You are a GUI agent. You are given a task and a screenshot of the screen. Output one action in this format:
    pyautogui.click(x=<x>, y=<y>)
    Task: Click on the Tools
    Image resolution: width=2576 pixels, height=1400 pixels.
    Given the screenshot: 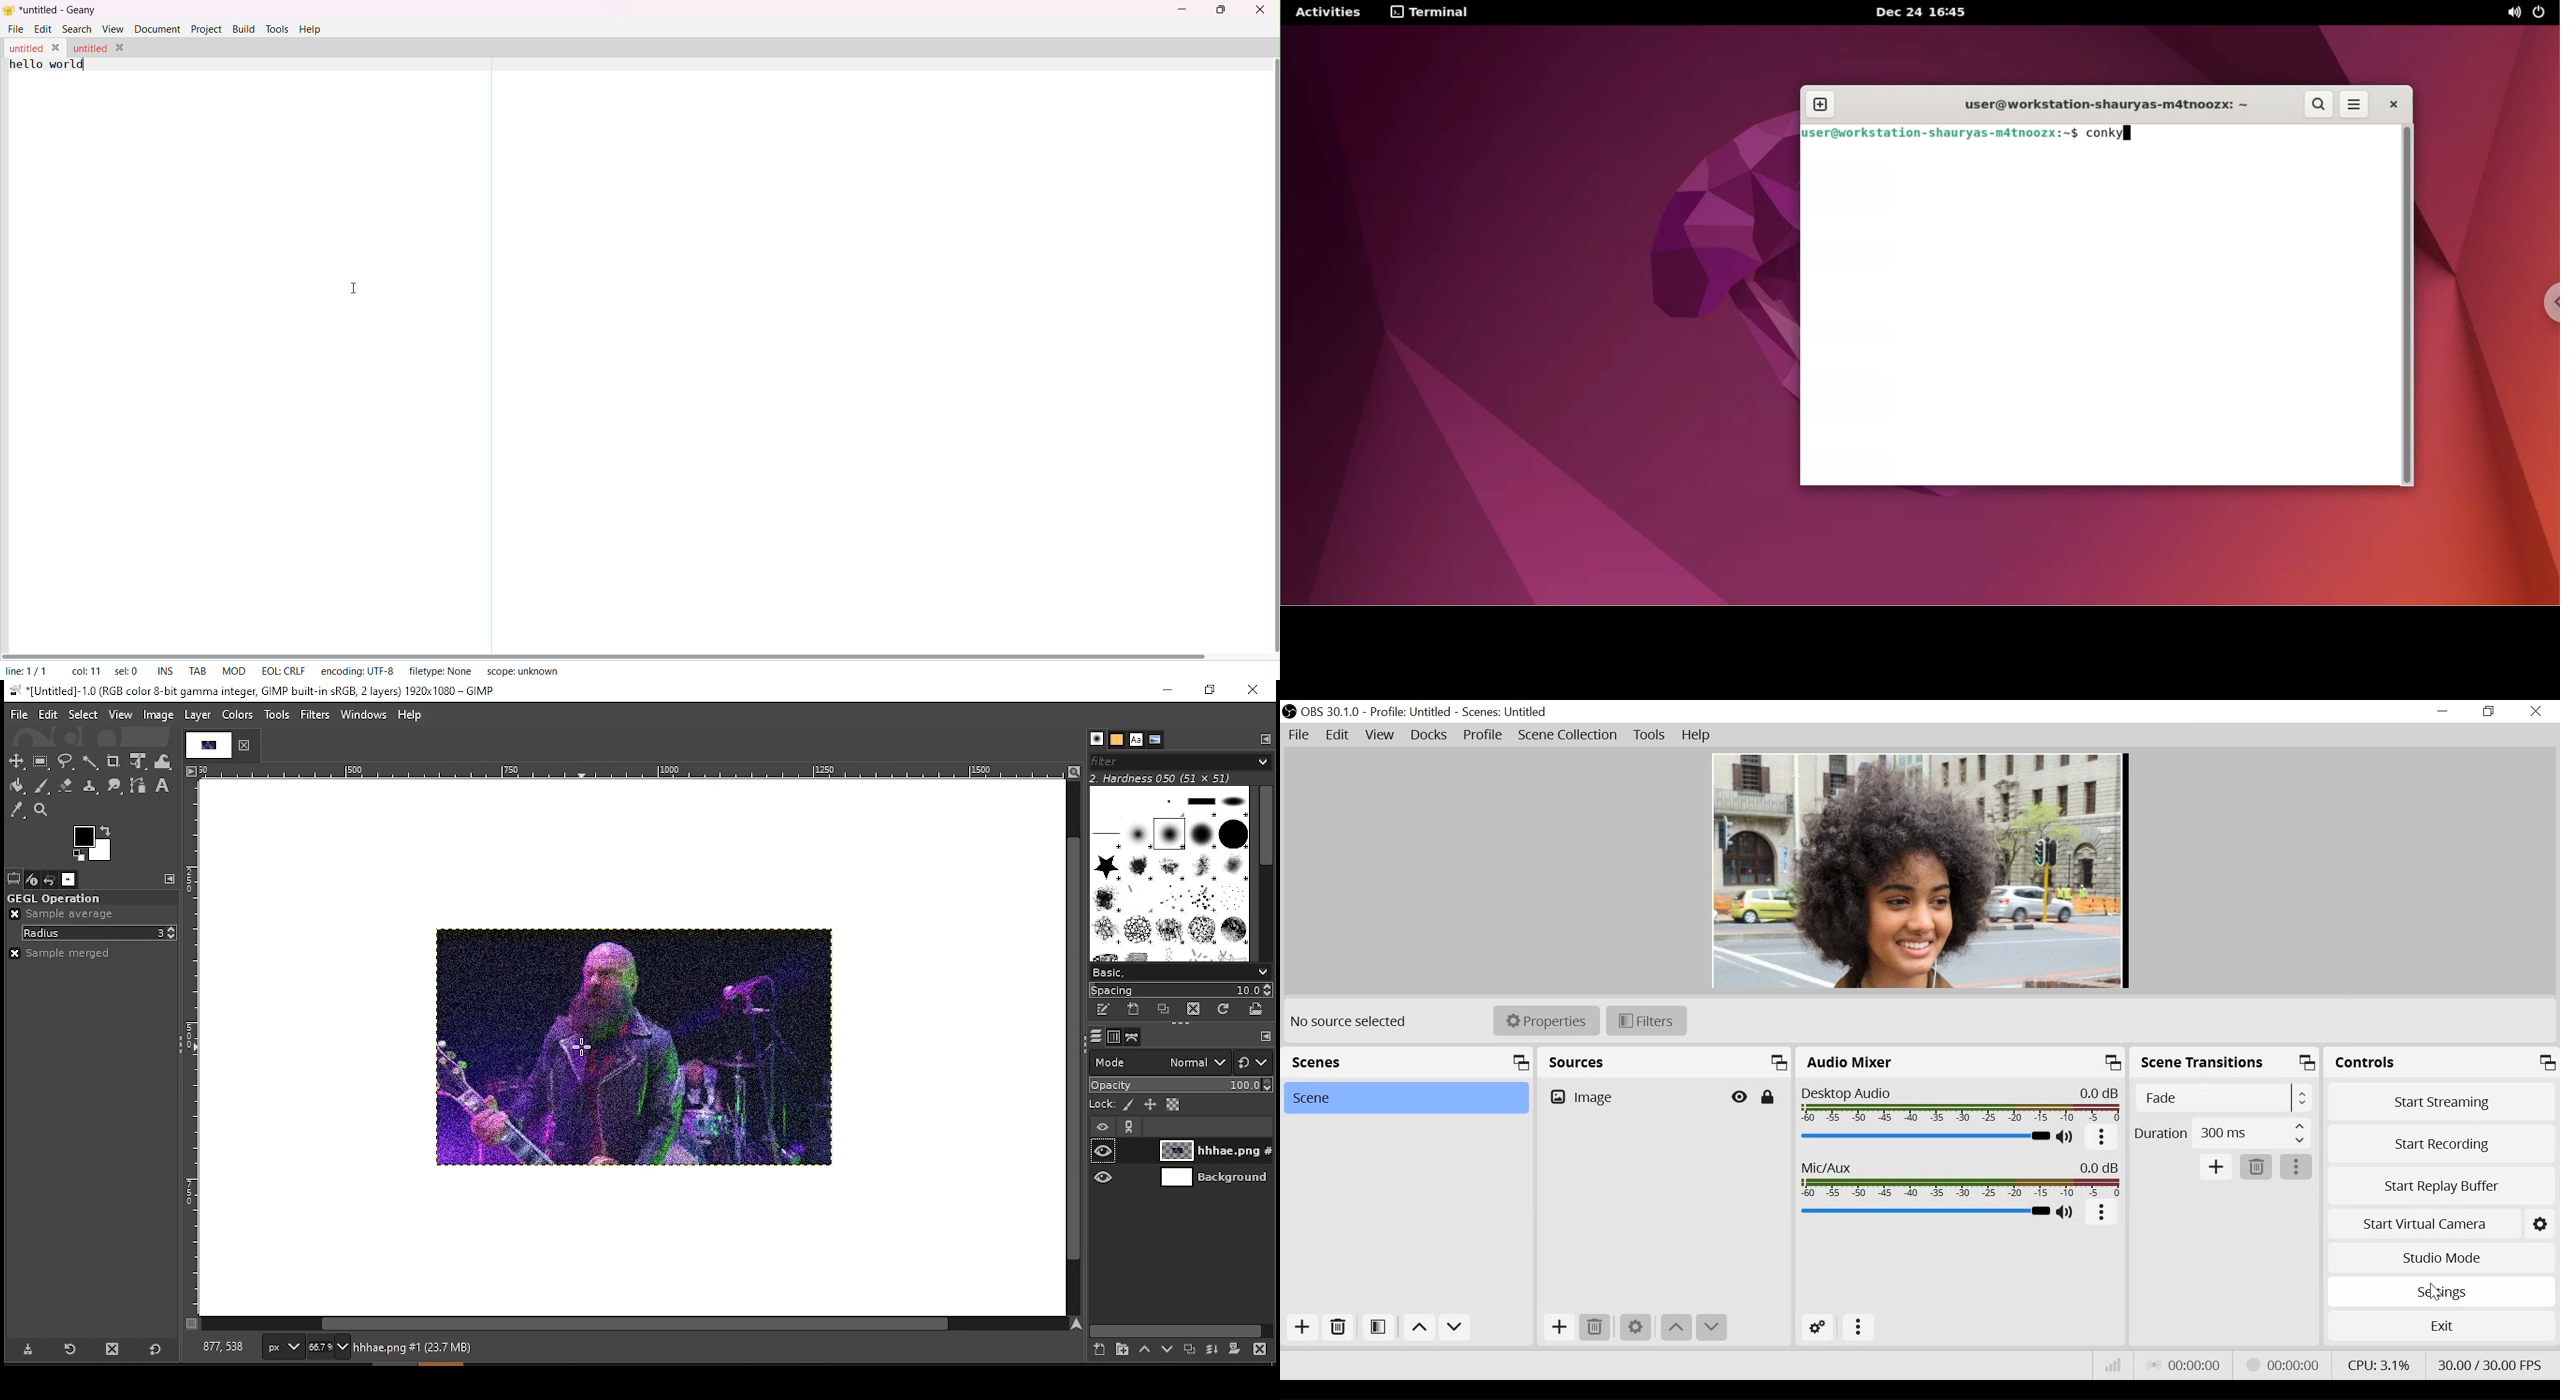 What is the action you would take?
    pyautogui.click(x=1650, y=735)
    